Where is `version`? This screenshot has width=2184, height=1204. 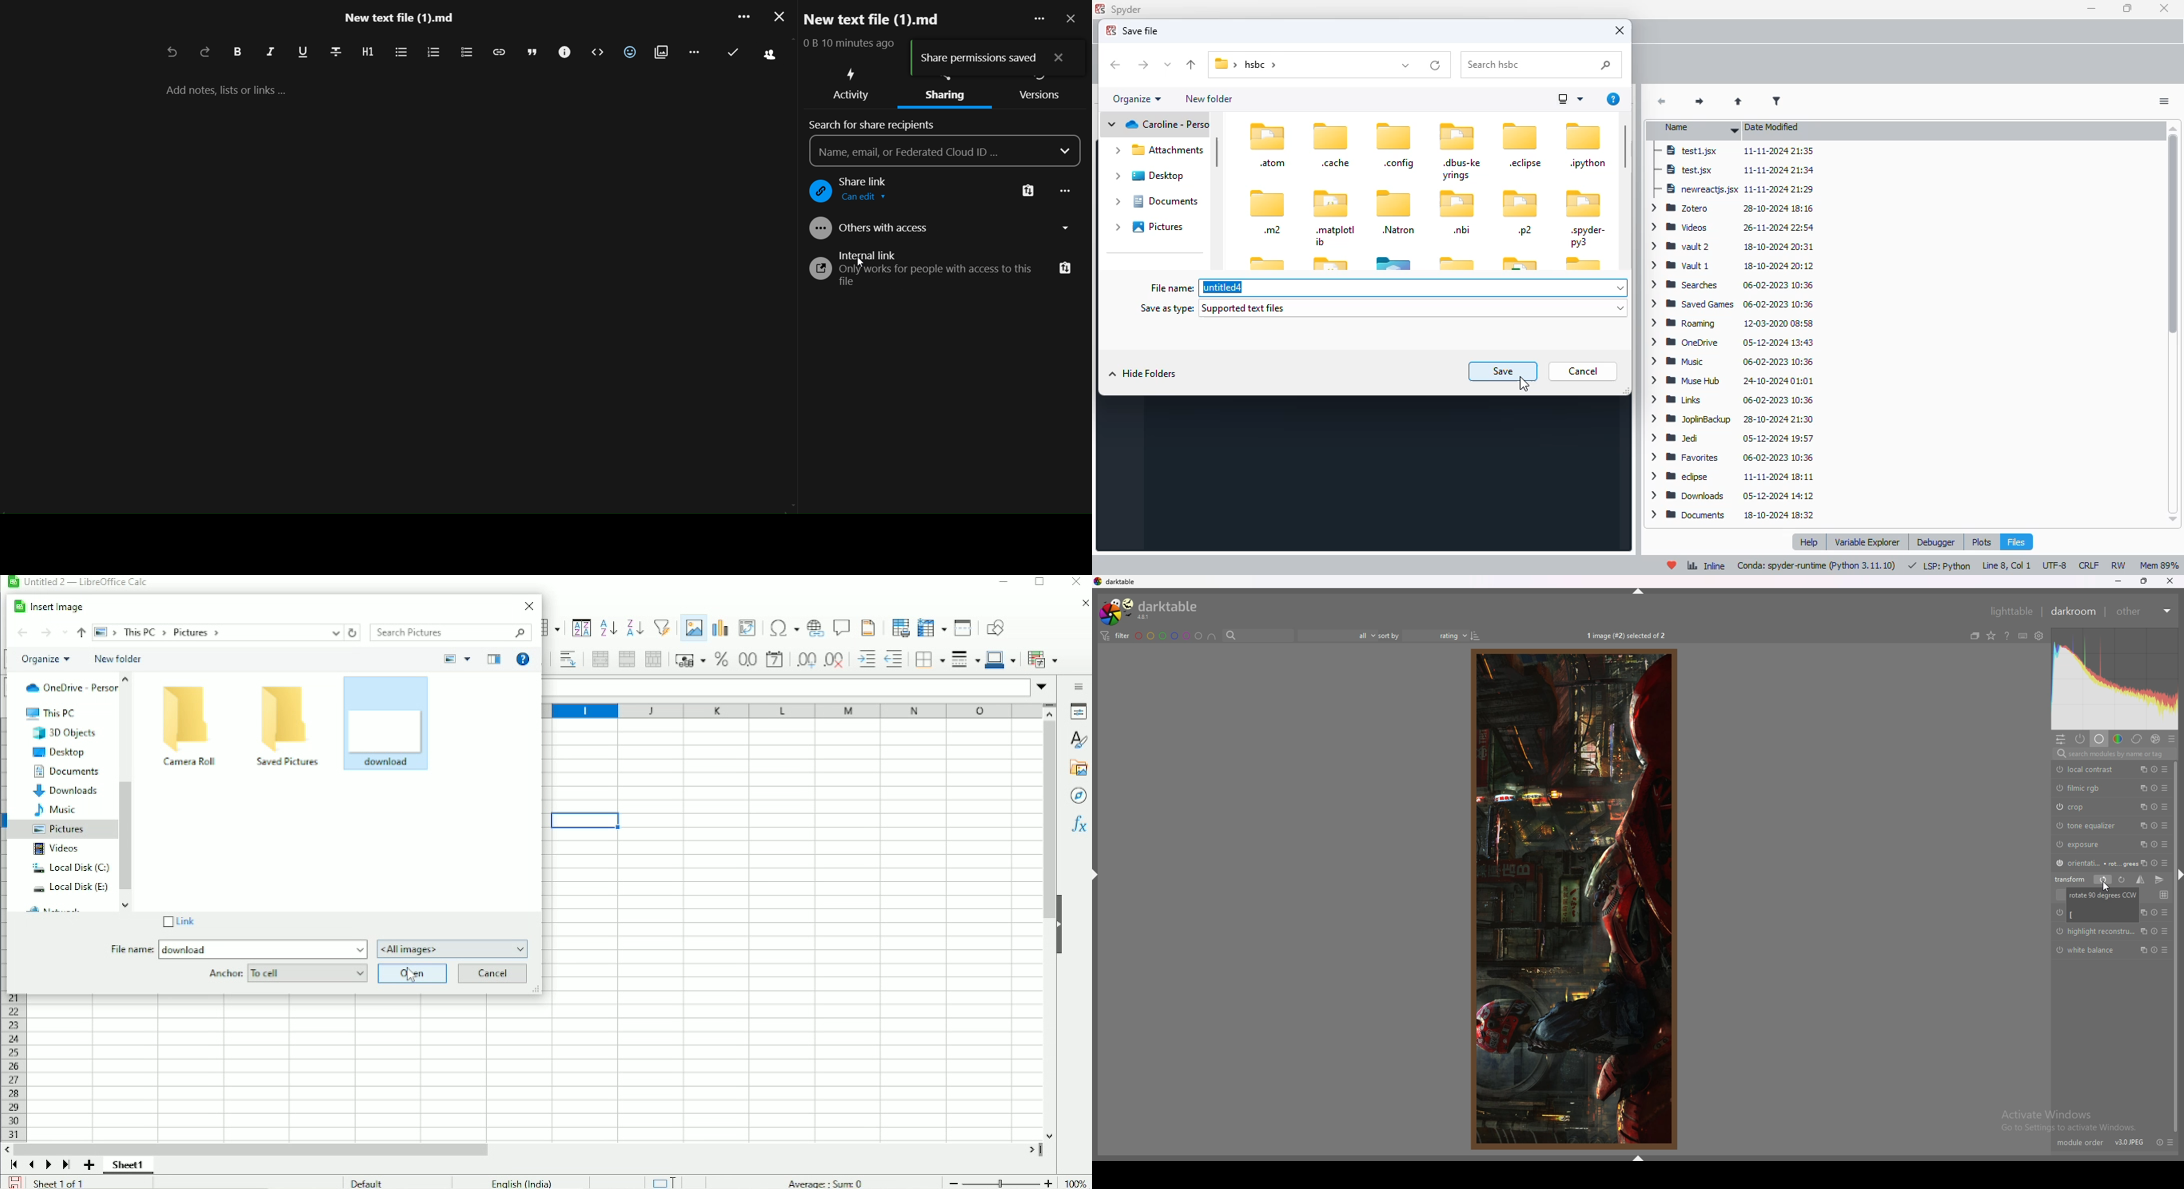
version is located at coordinates (1037, 97).